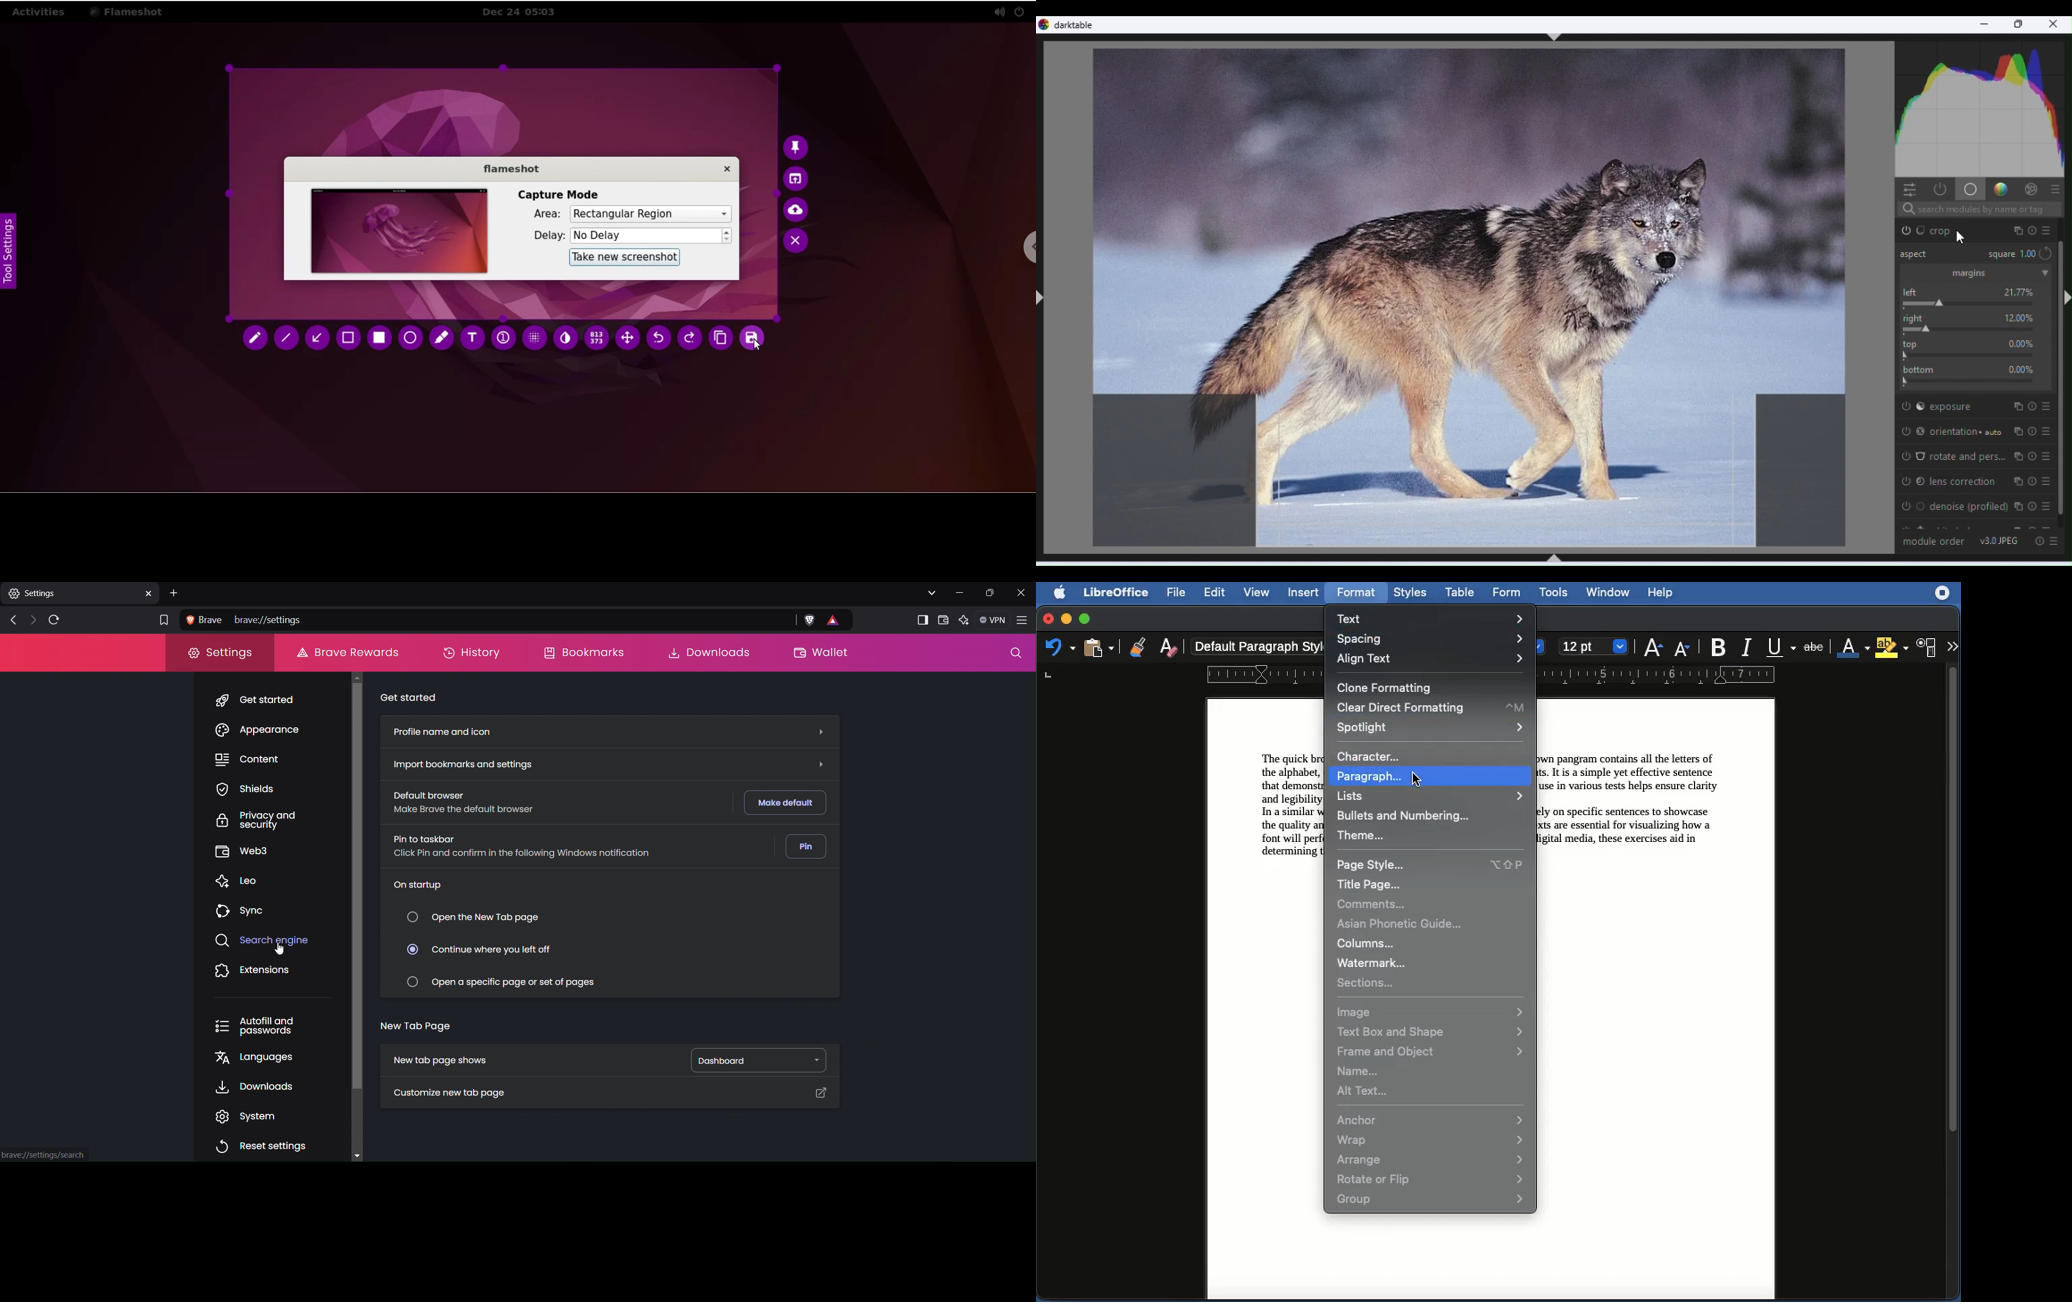 This screenshot has width=2072, height=1316. I want to click on Add New Tab, so click(175, 593).